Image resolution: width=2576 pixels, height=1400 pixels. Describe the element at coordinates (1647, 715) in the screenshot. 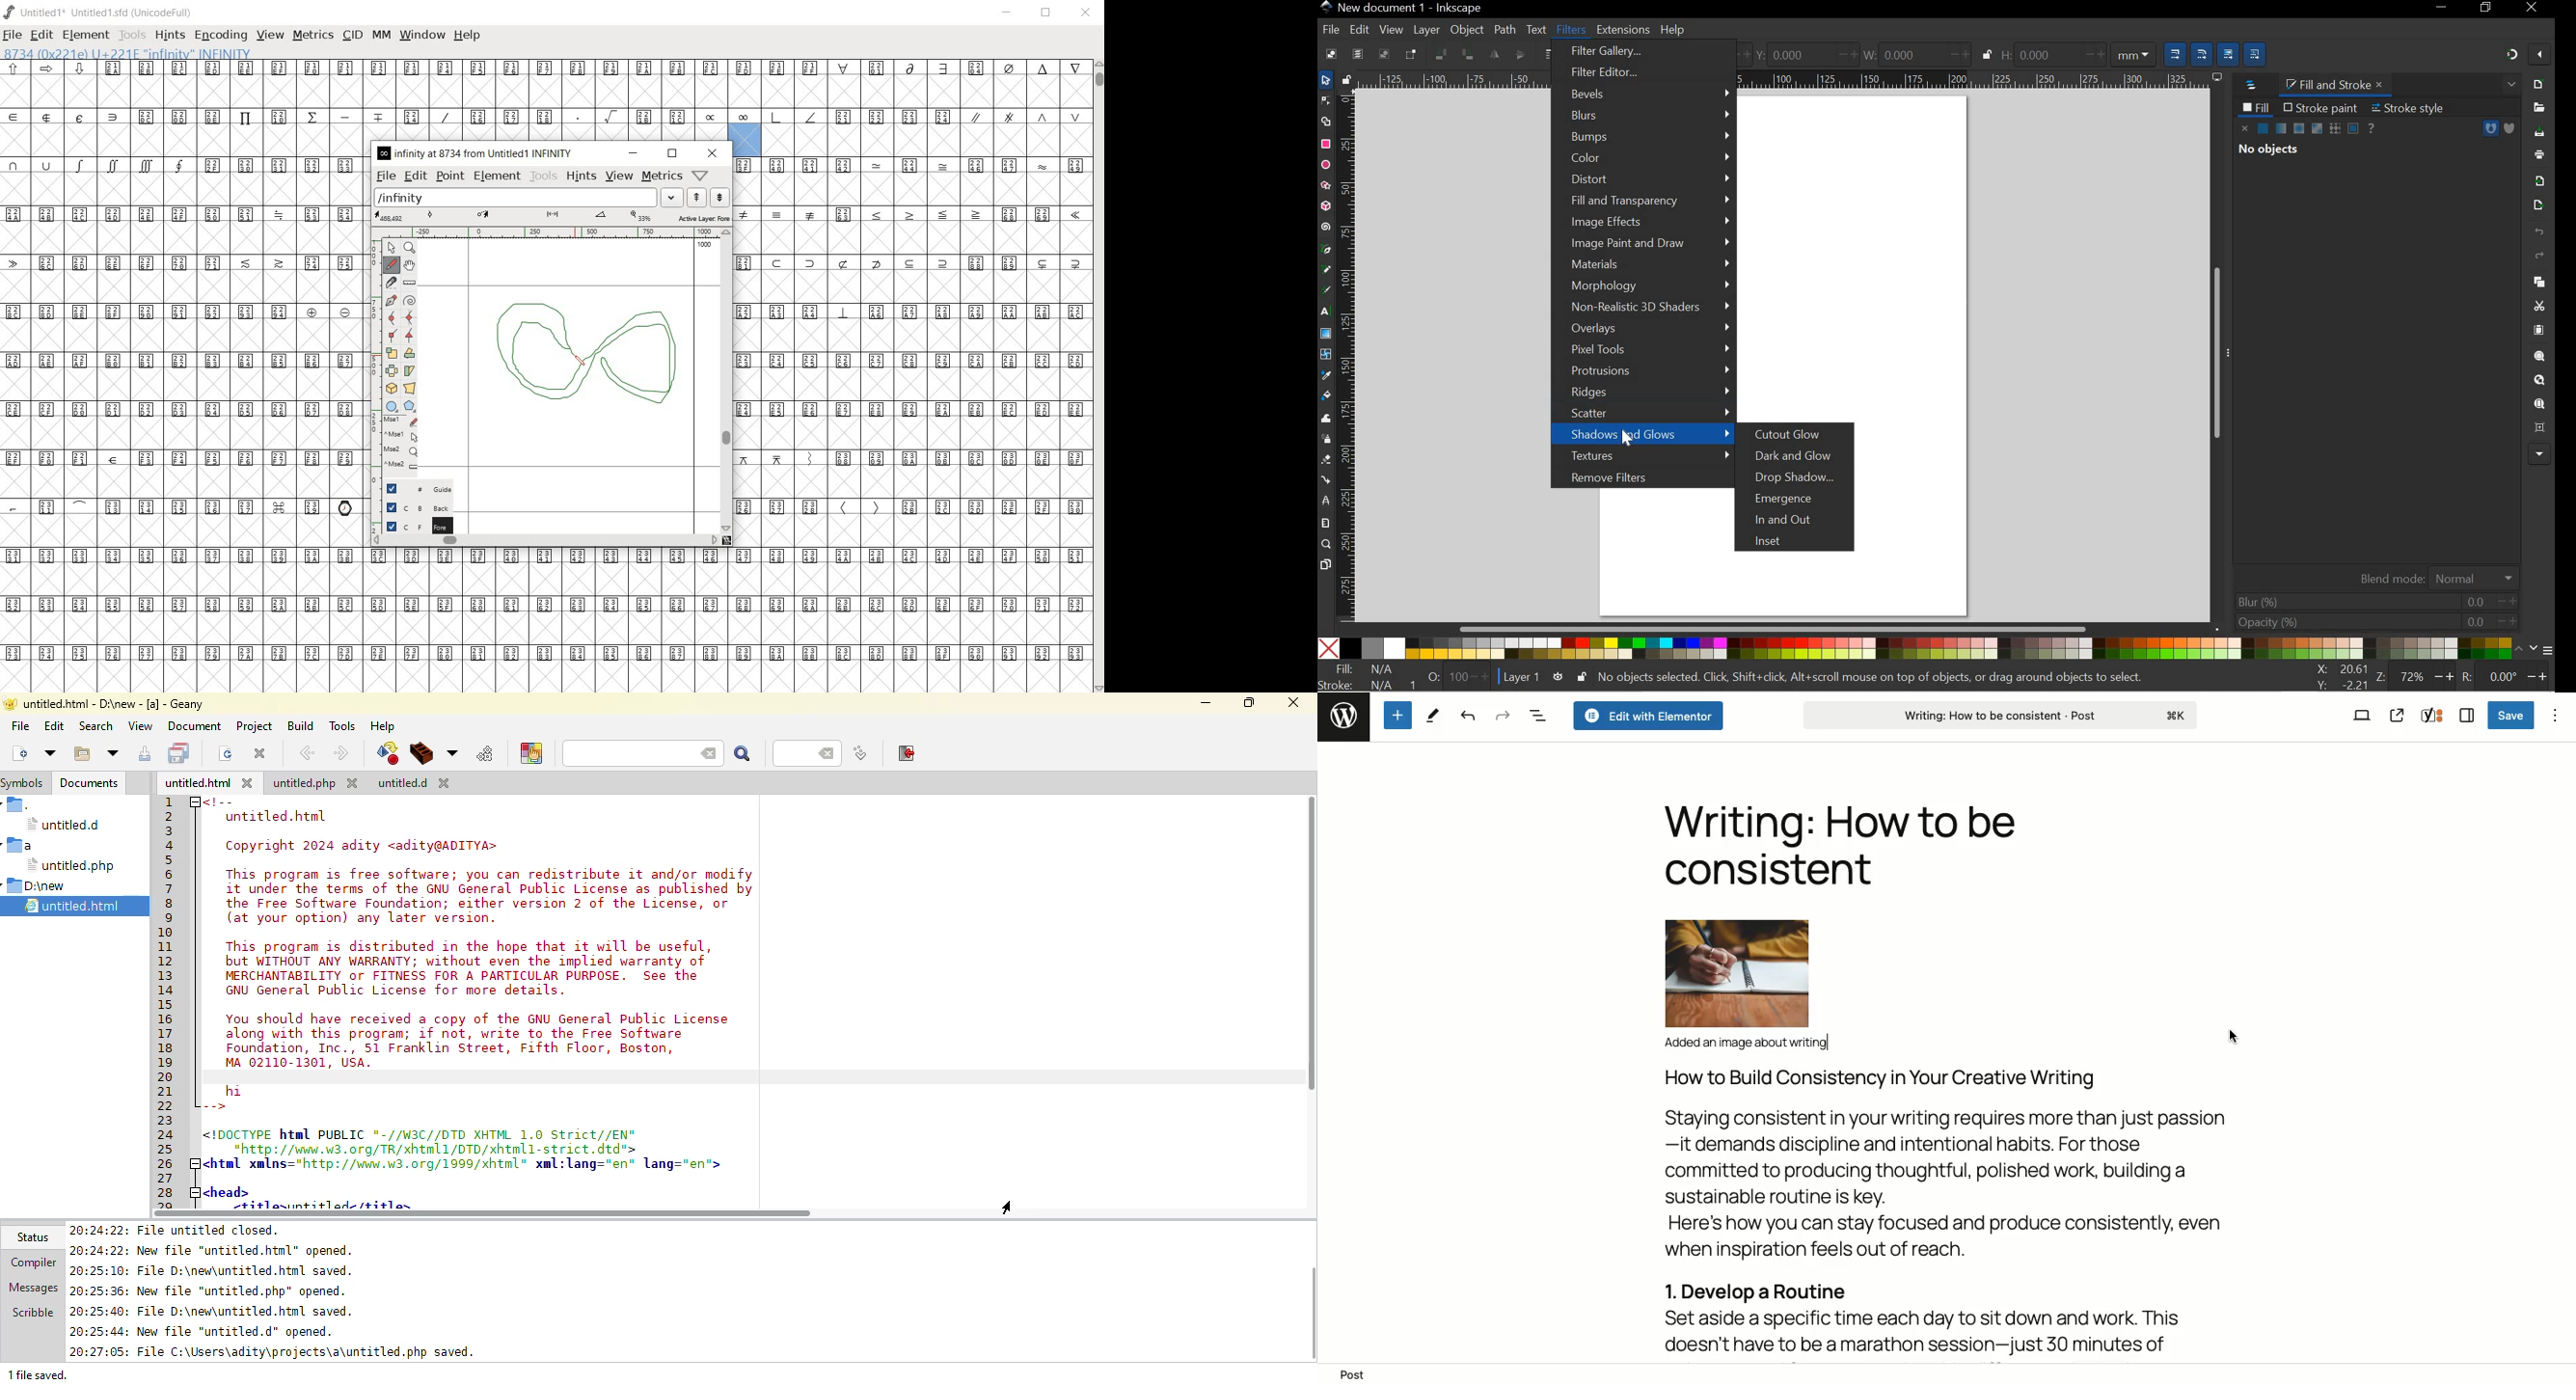

I see `Edit with elementor` at that location.